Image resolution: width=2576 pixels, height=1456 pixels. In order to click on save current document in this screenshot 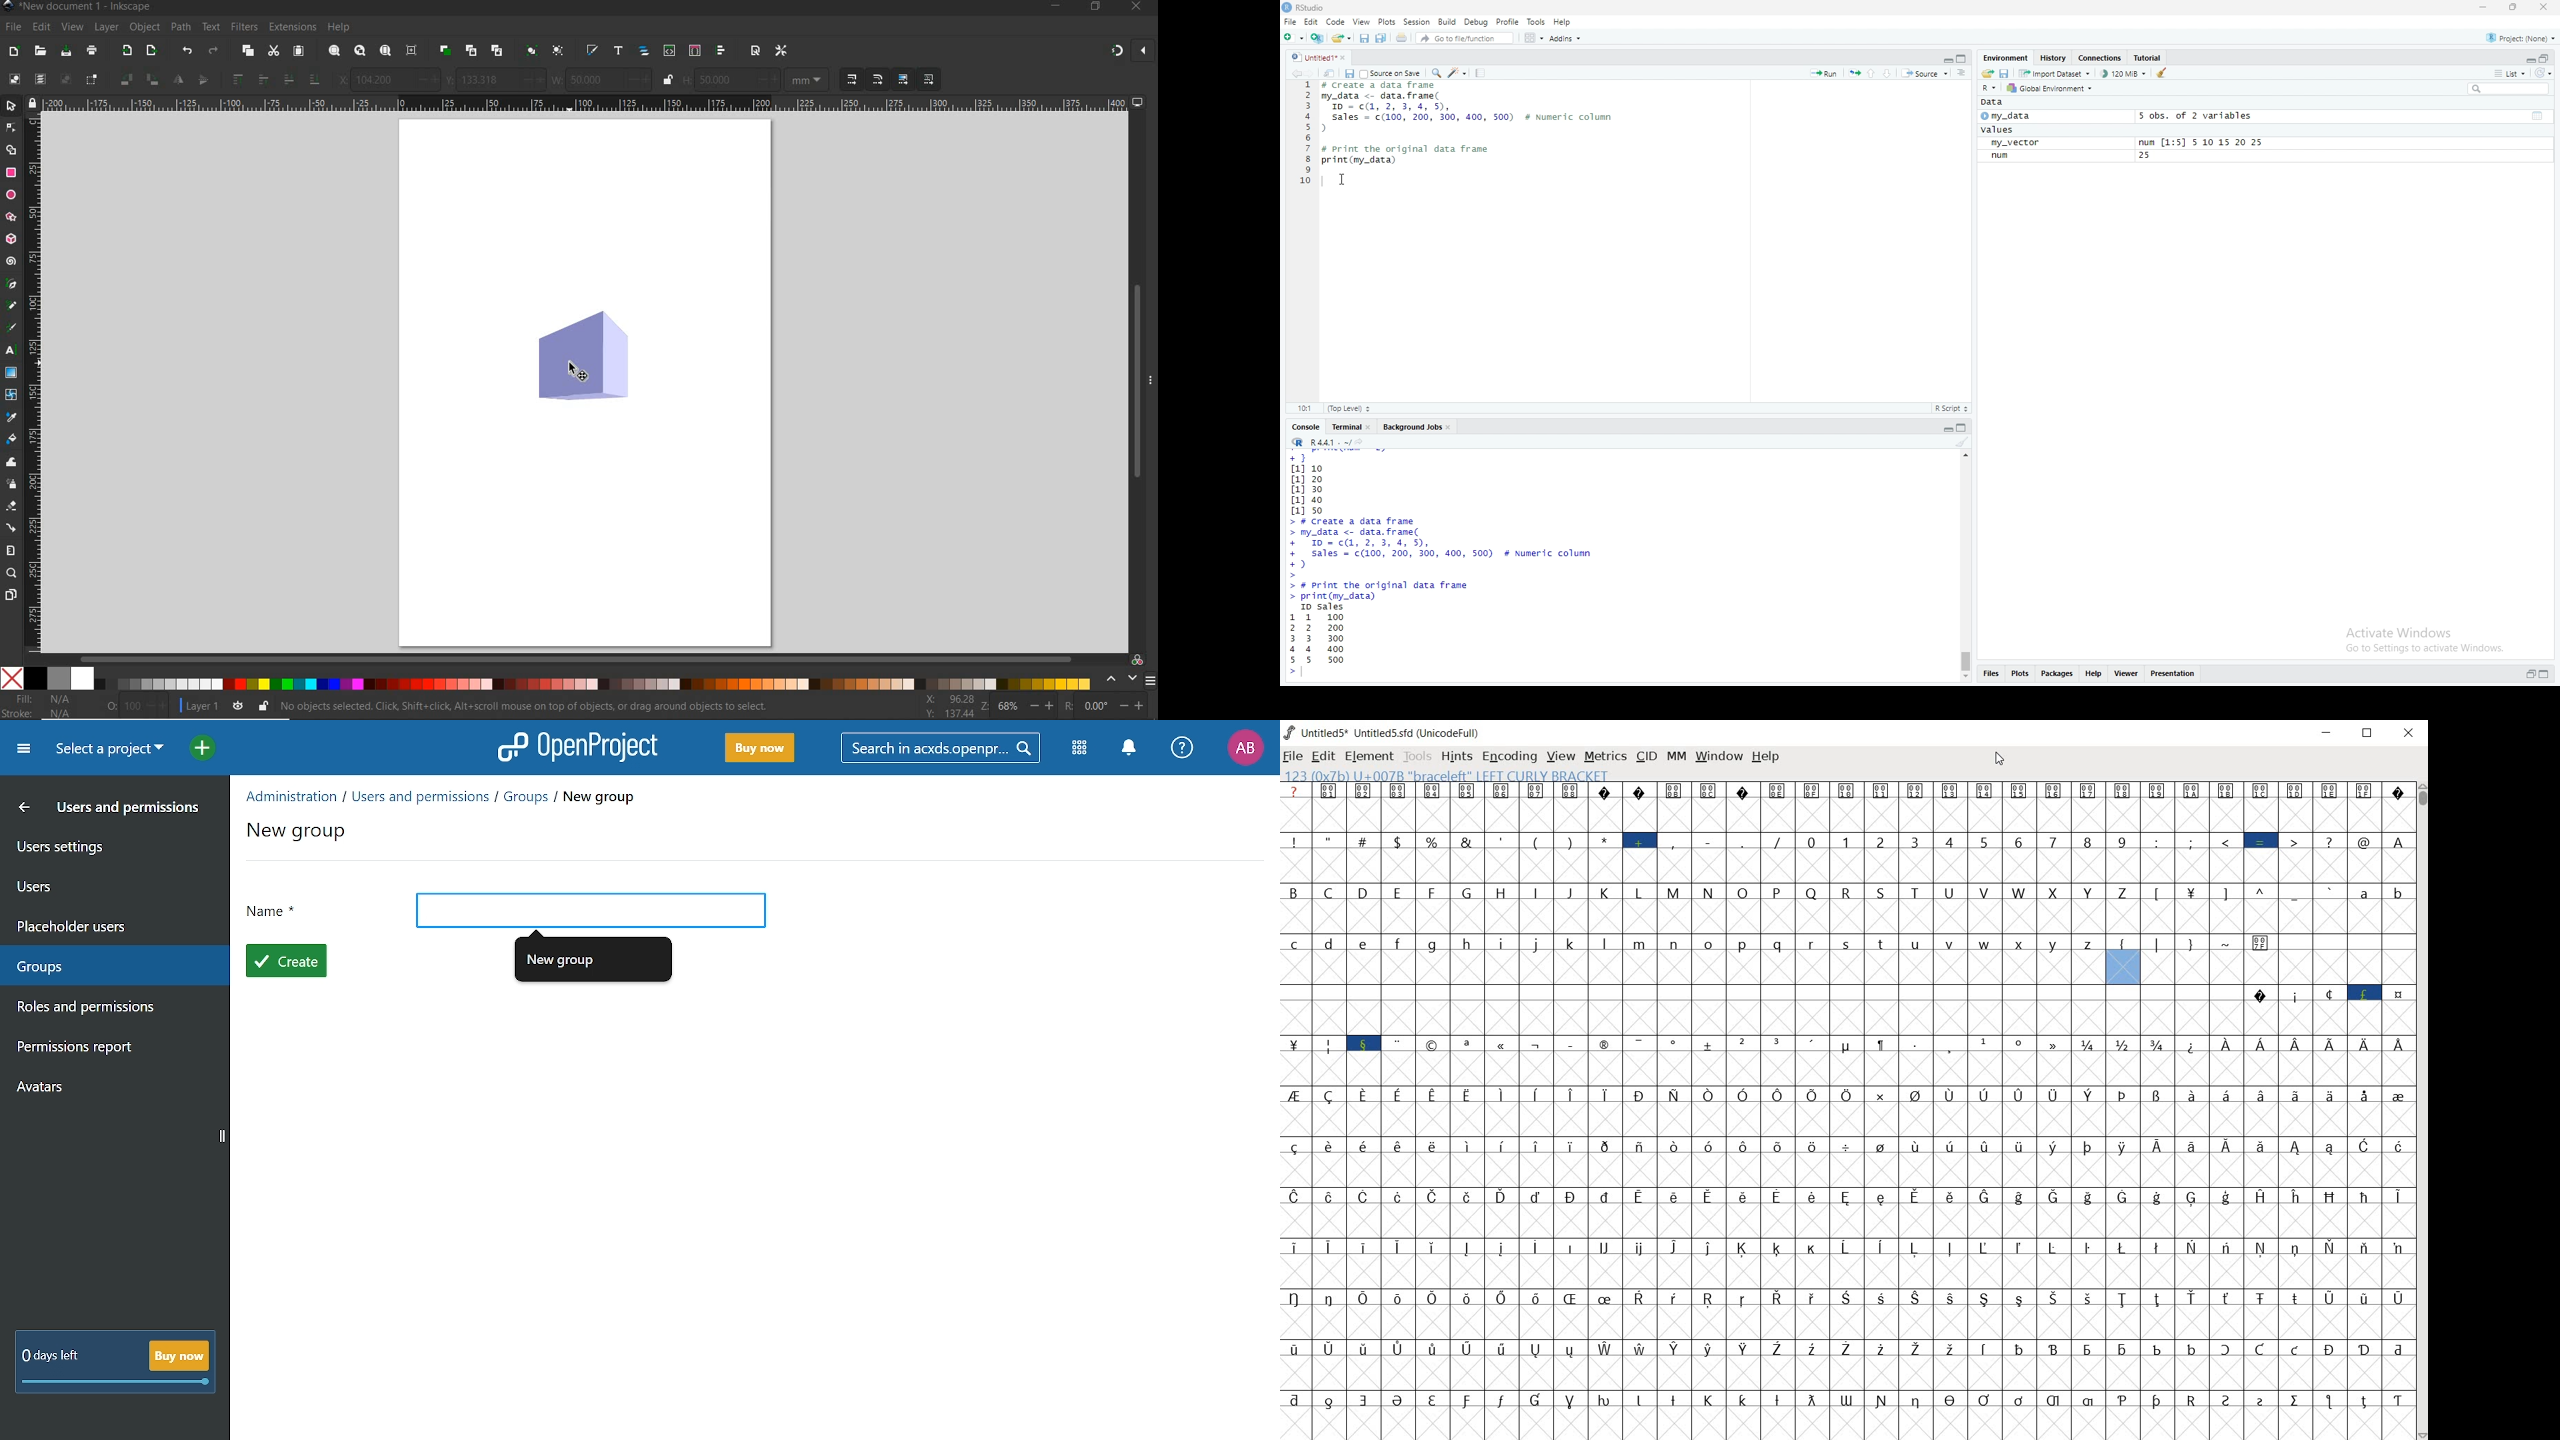, I will do `click(1350, 74)`.